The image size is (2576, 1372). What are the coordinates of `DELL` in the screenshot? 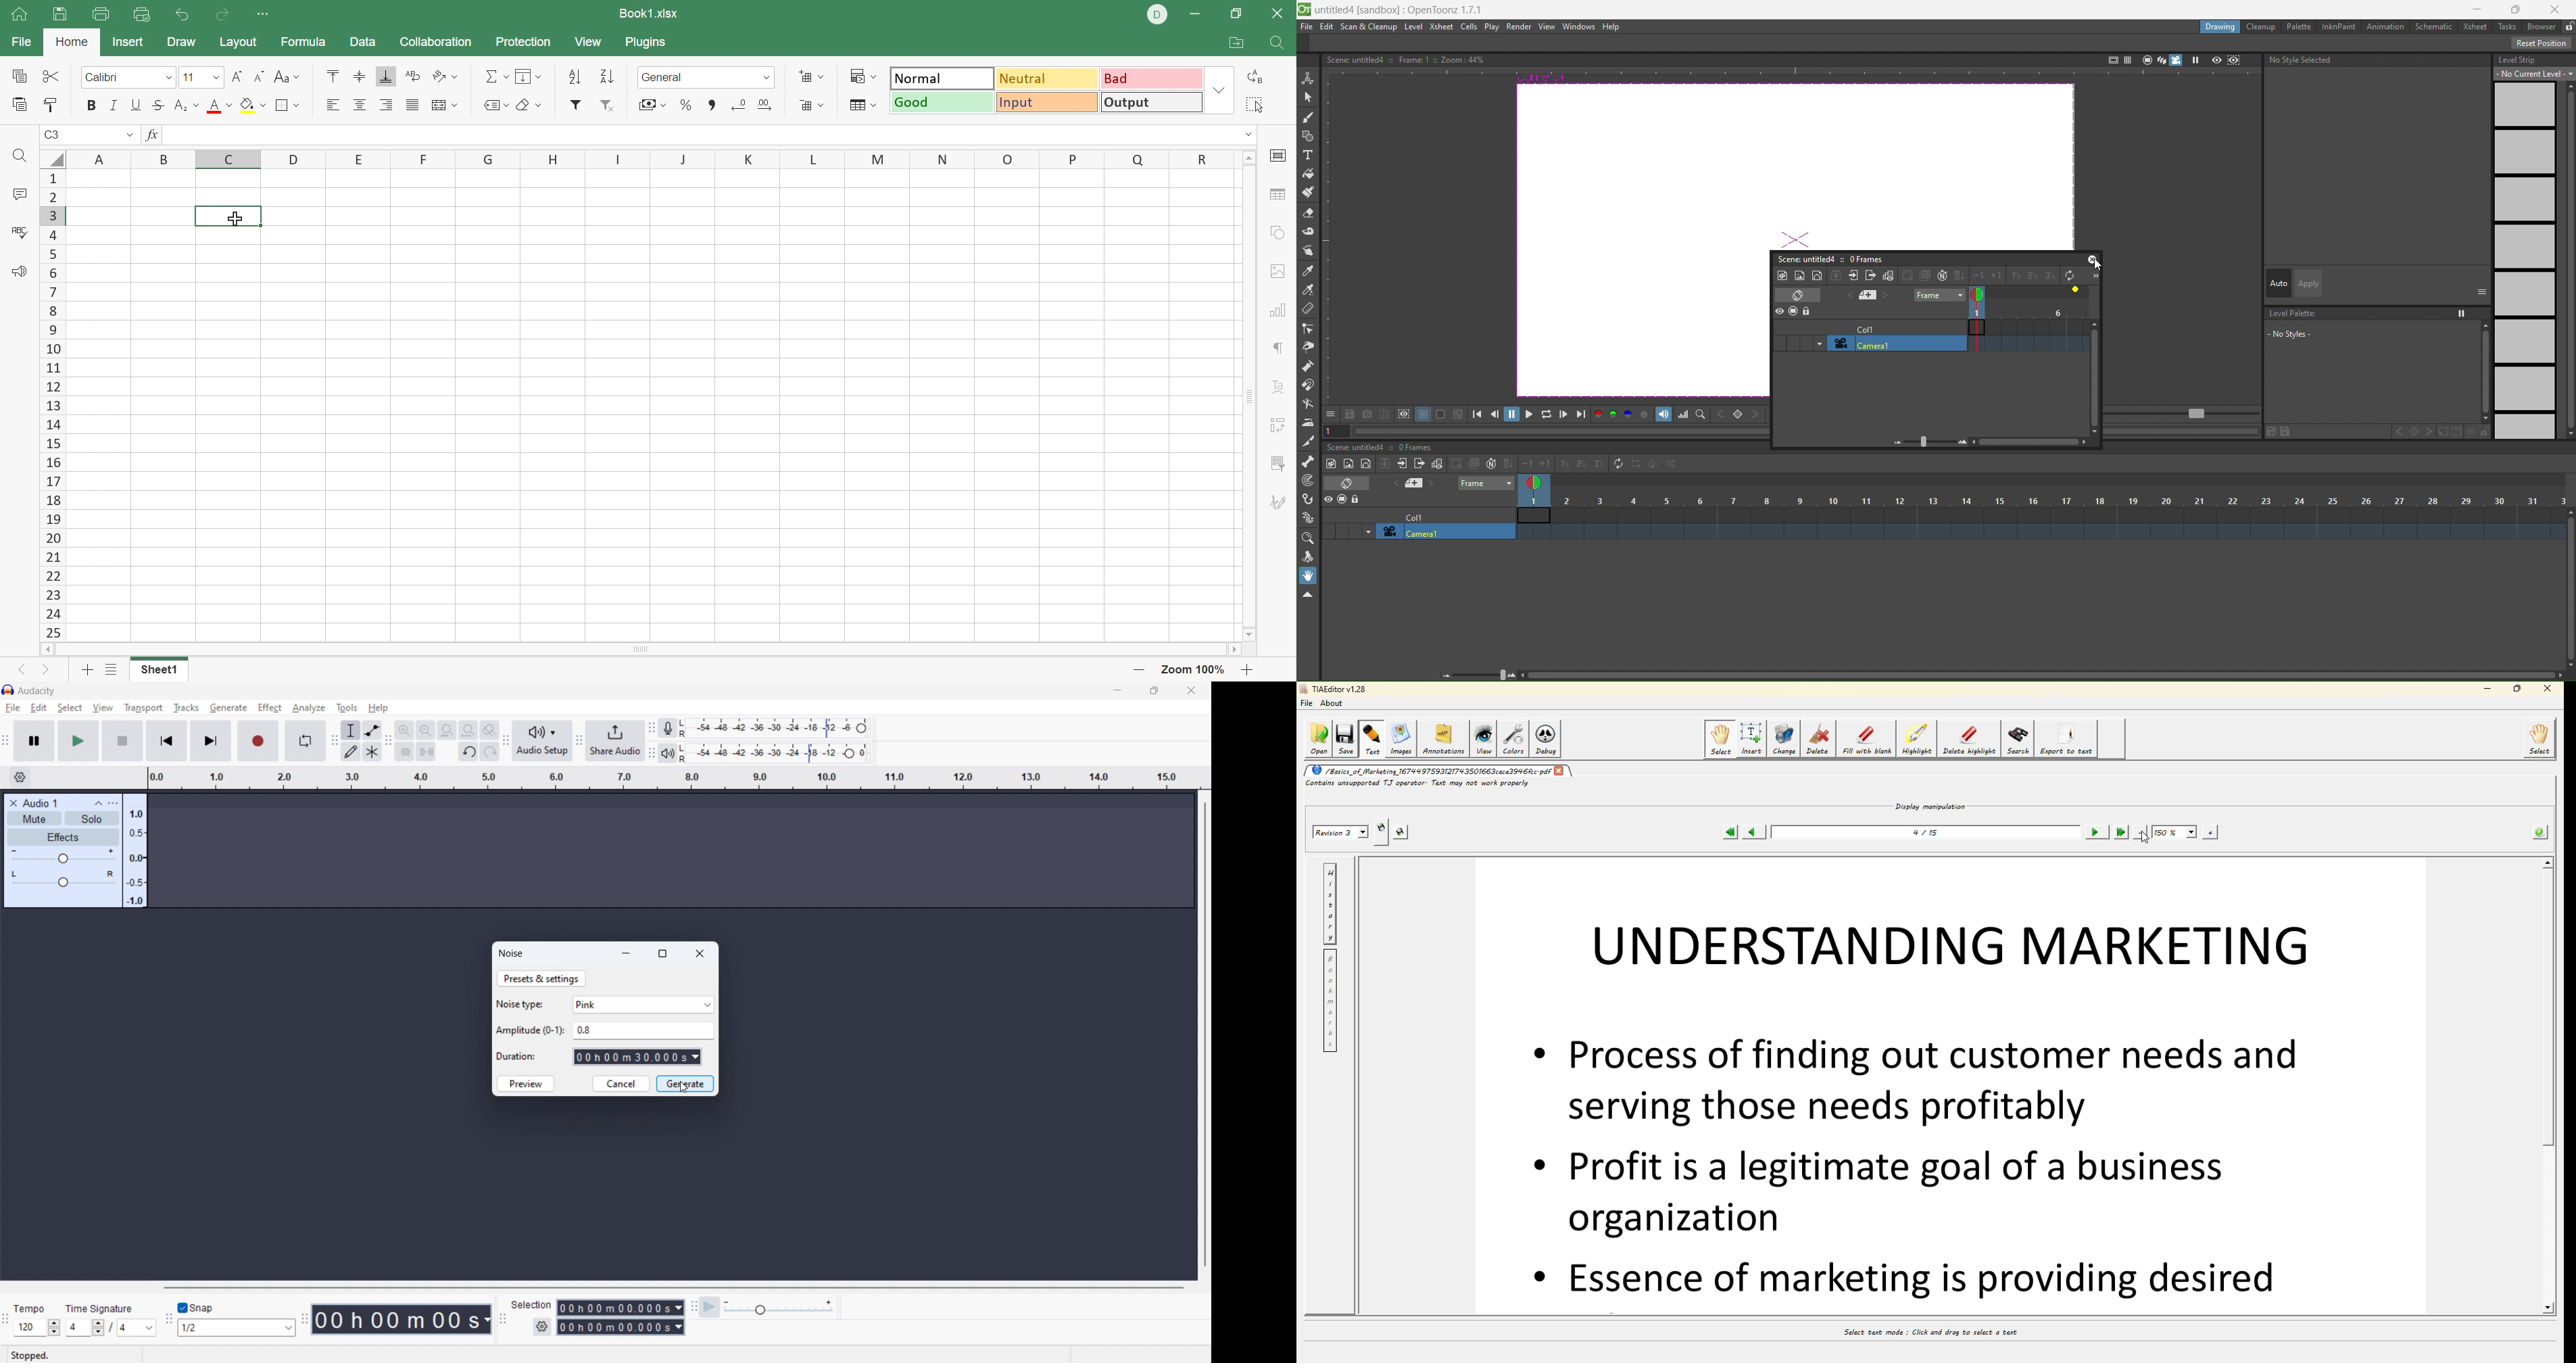 It's located at (1156, 14).